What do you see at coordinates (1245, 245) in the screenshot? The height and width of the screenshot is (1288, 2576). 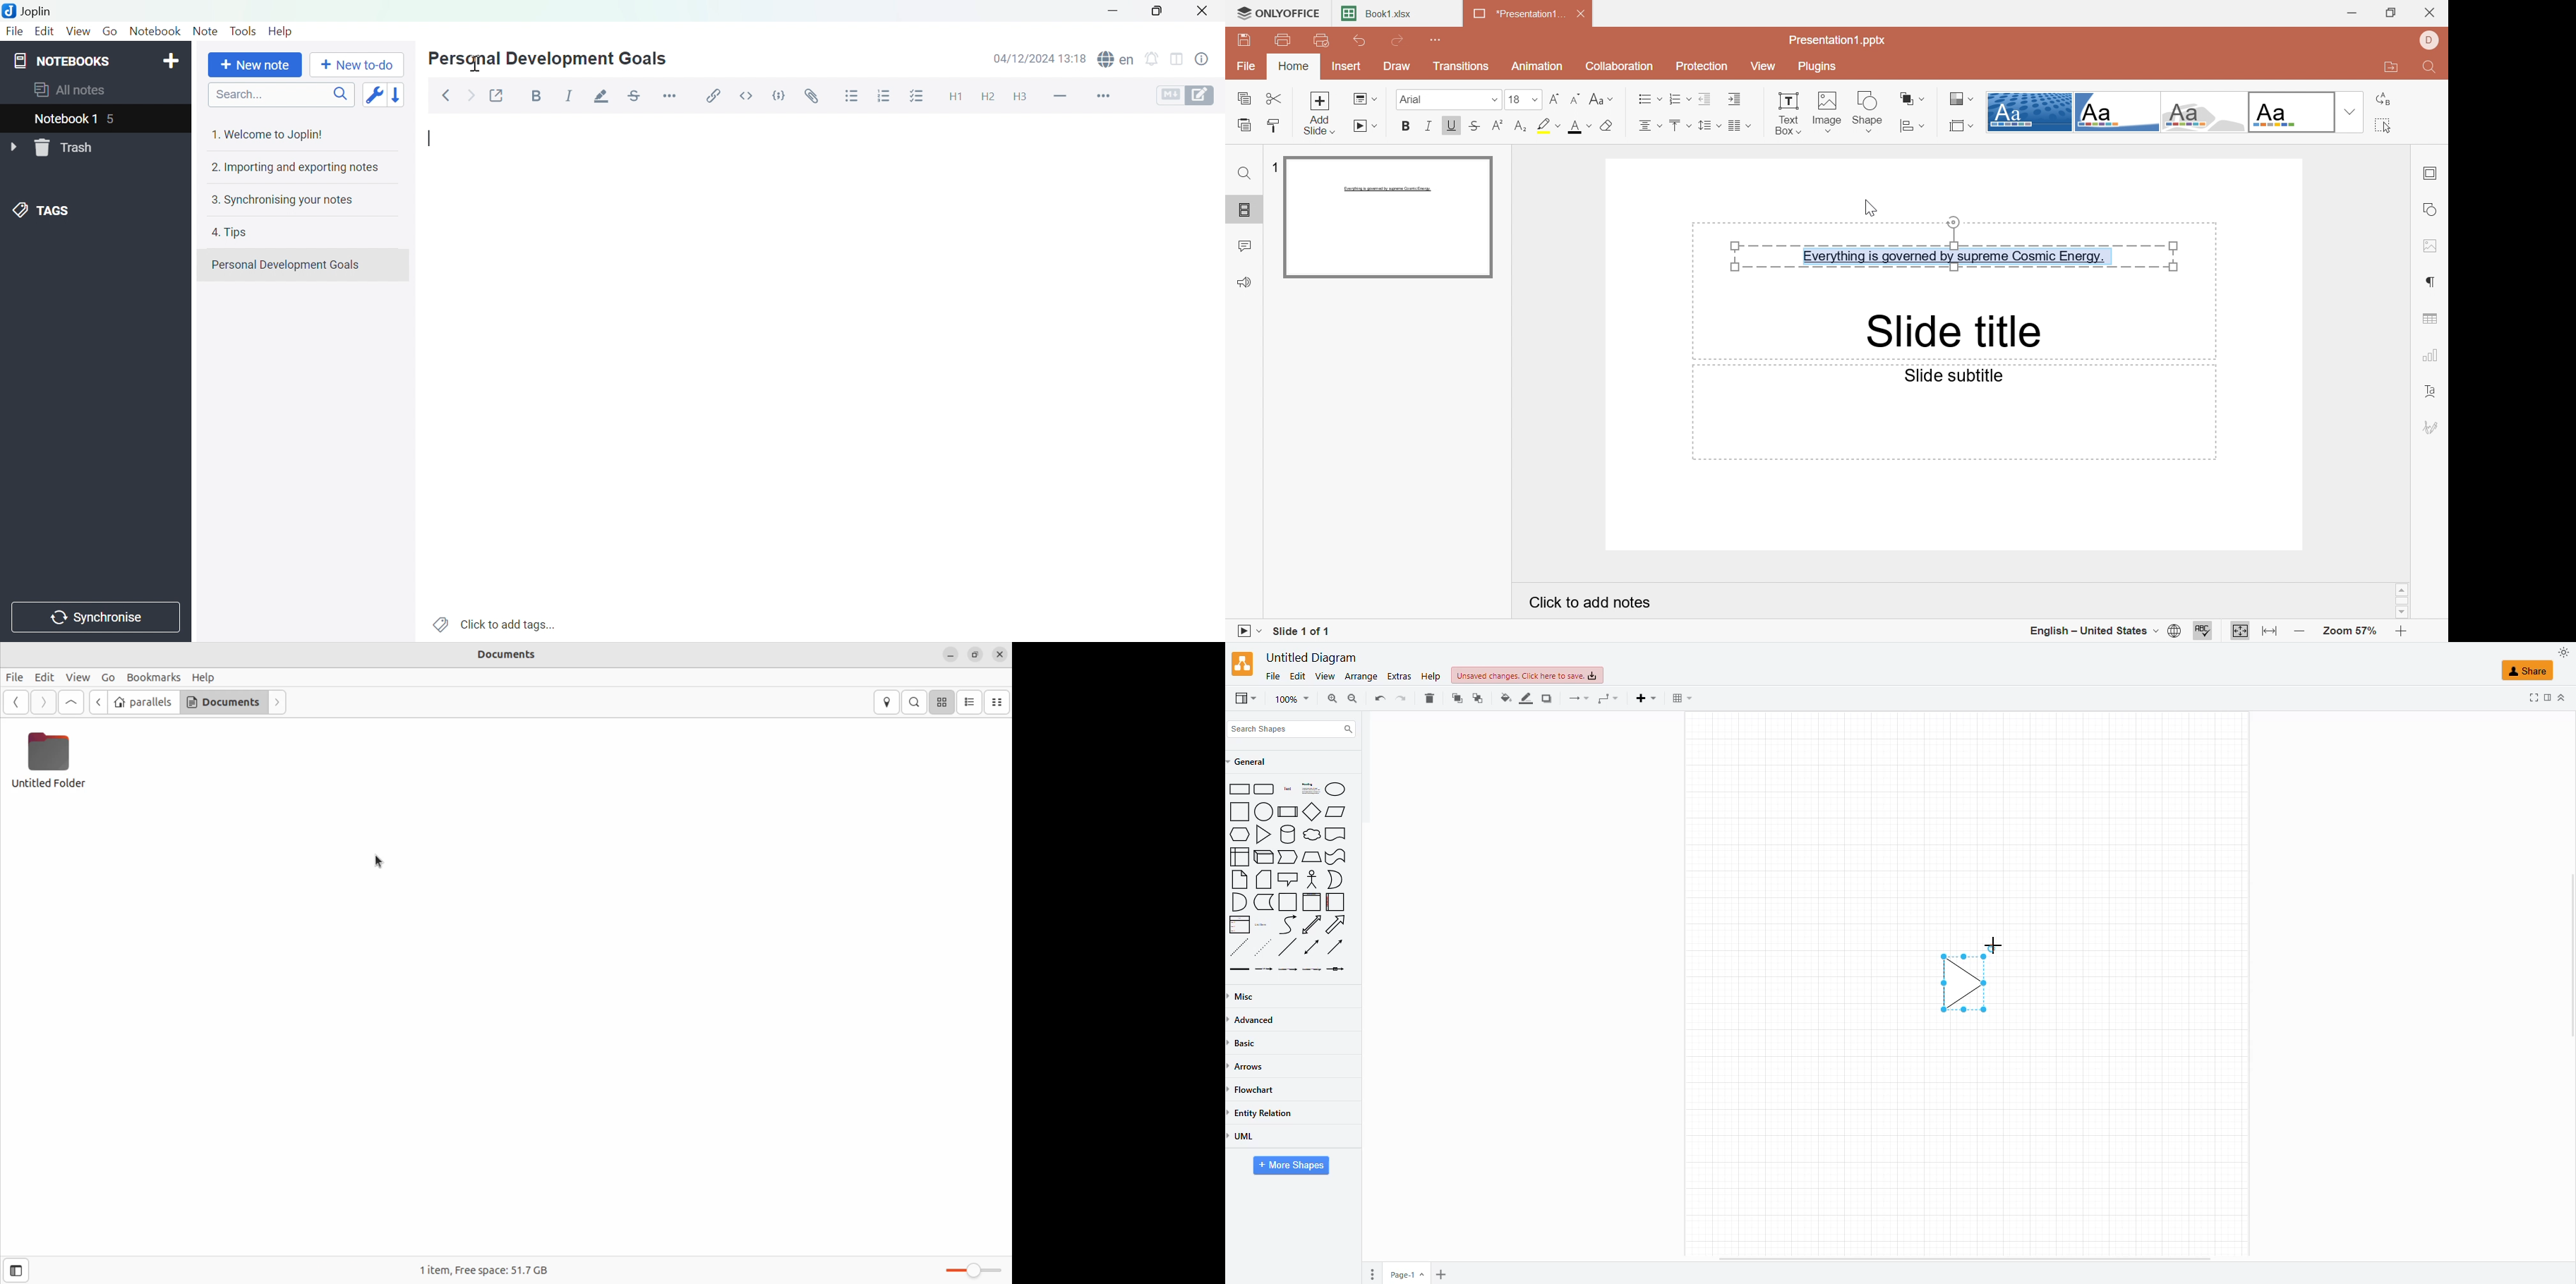 I see `Comments` at bounding box center [1245, 245].